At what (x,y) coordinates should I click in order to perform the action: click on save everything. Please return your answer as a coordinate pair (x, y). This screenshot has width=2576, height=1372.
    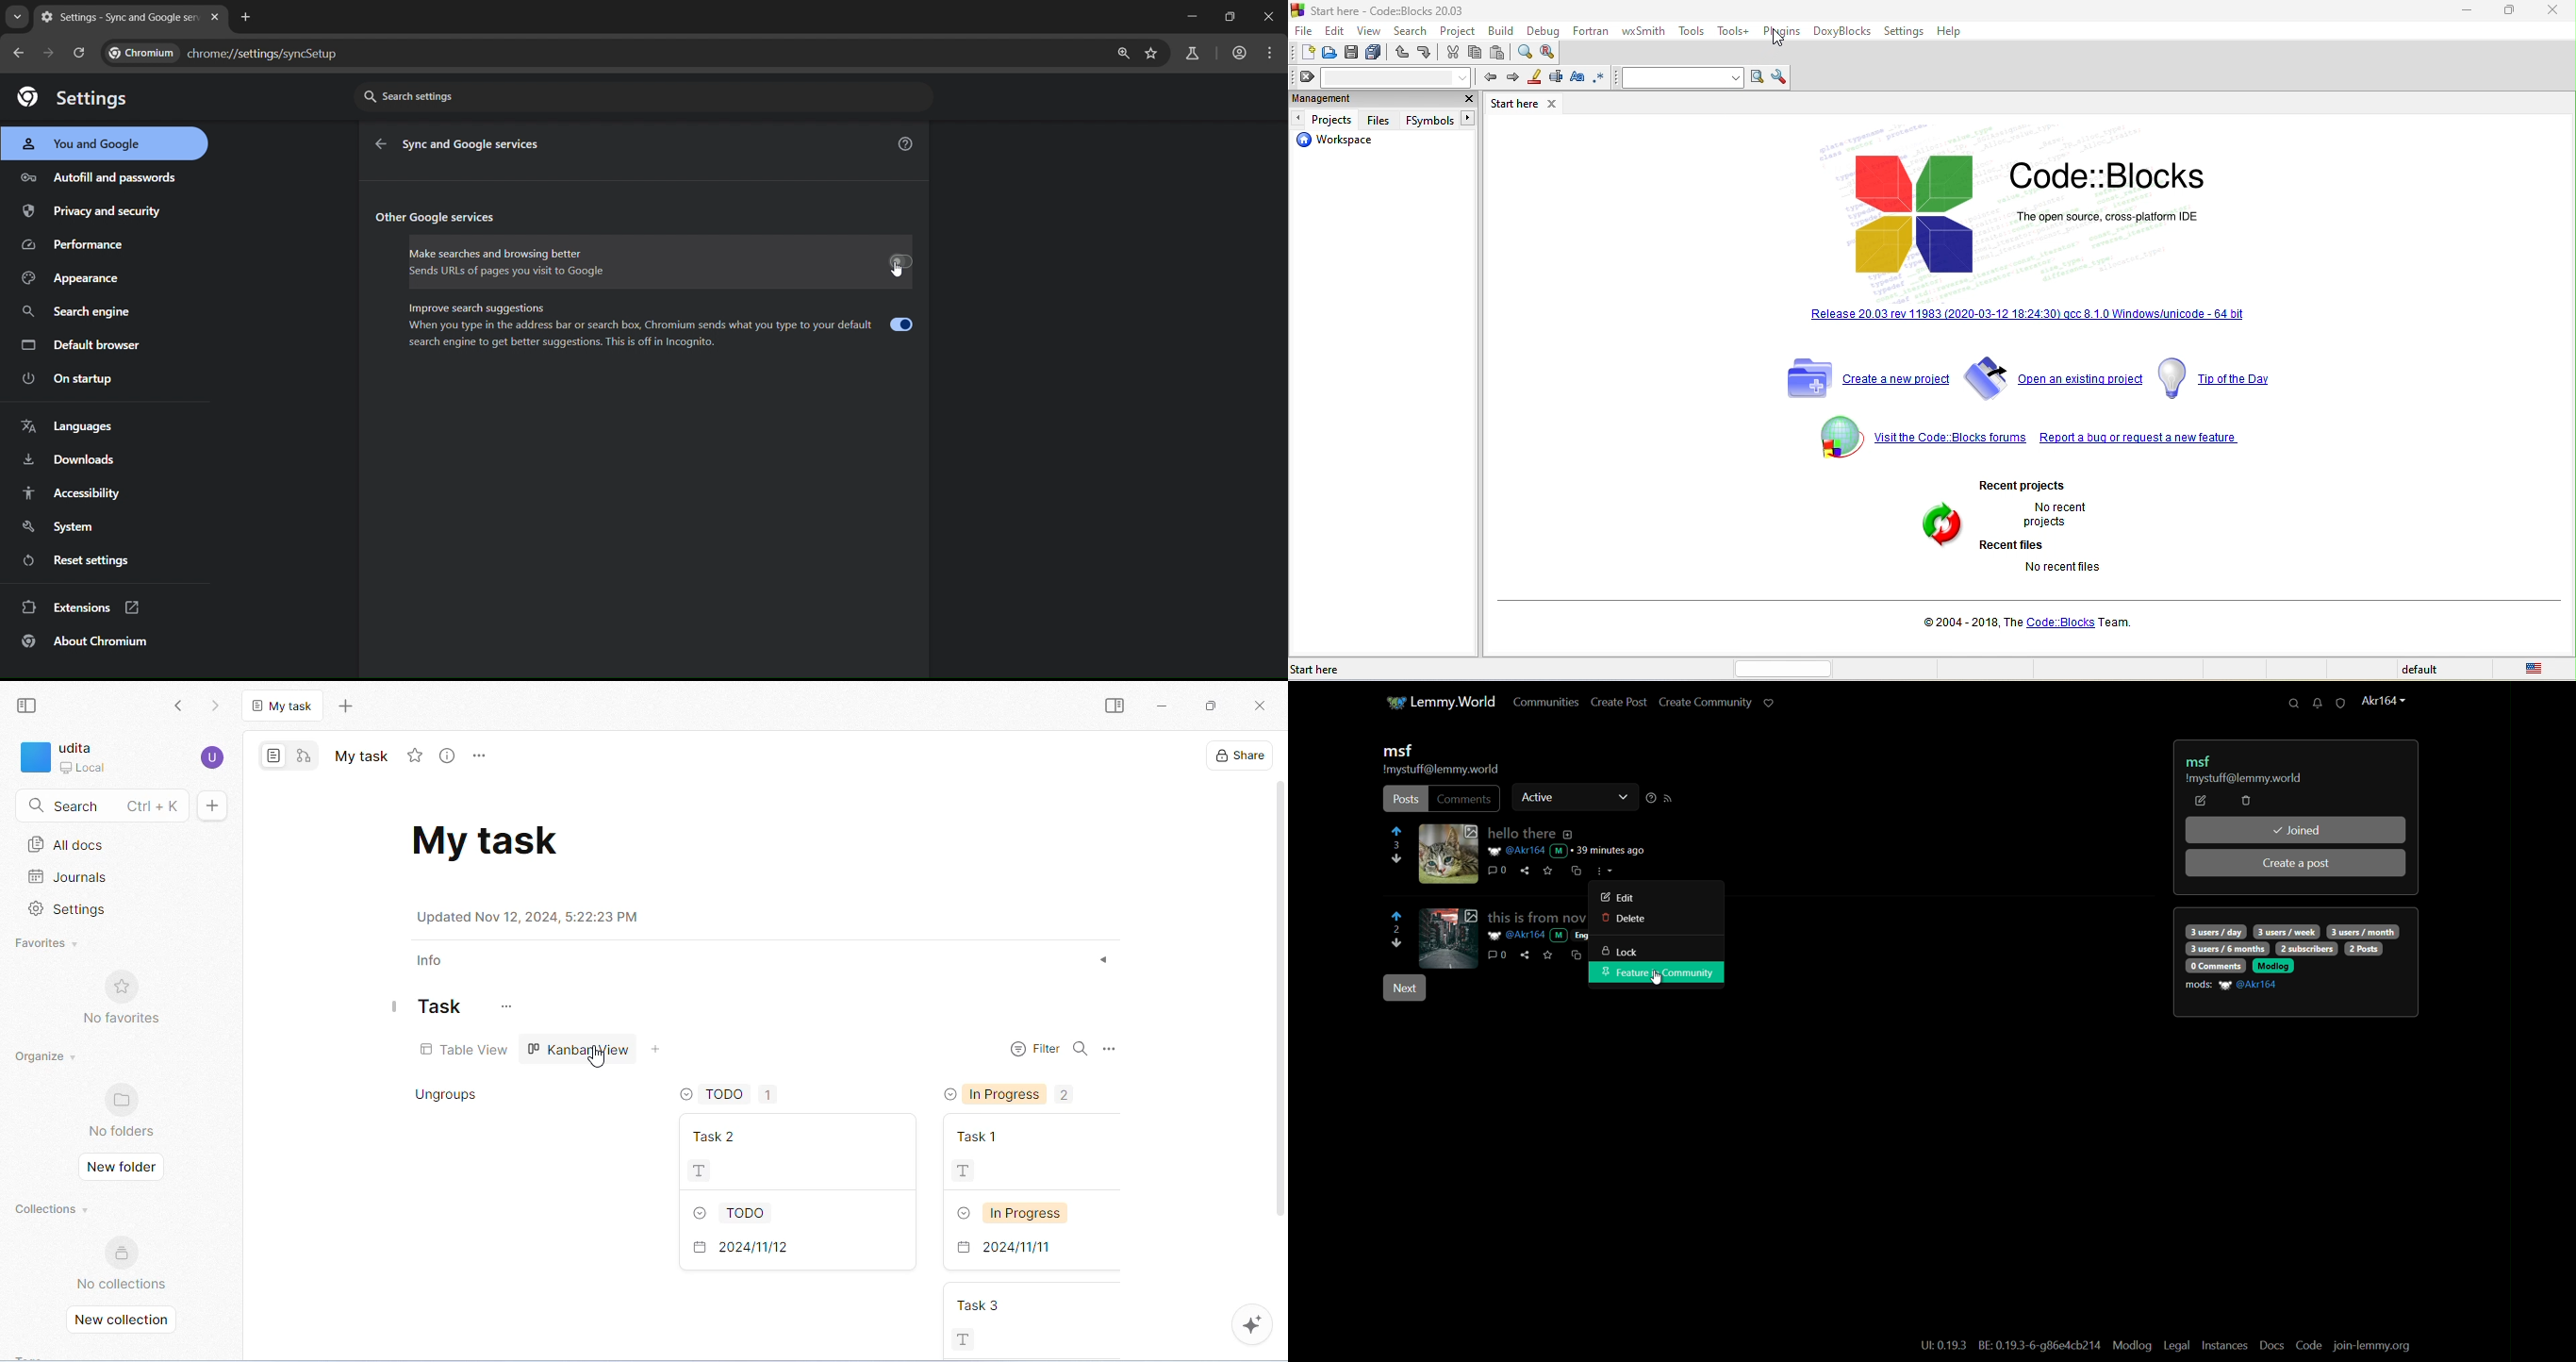
    Looking at the image, I should click on (1376, 54).